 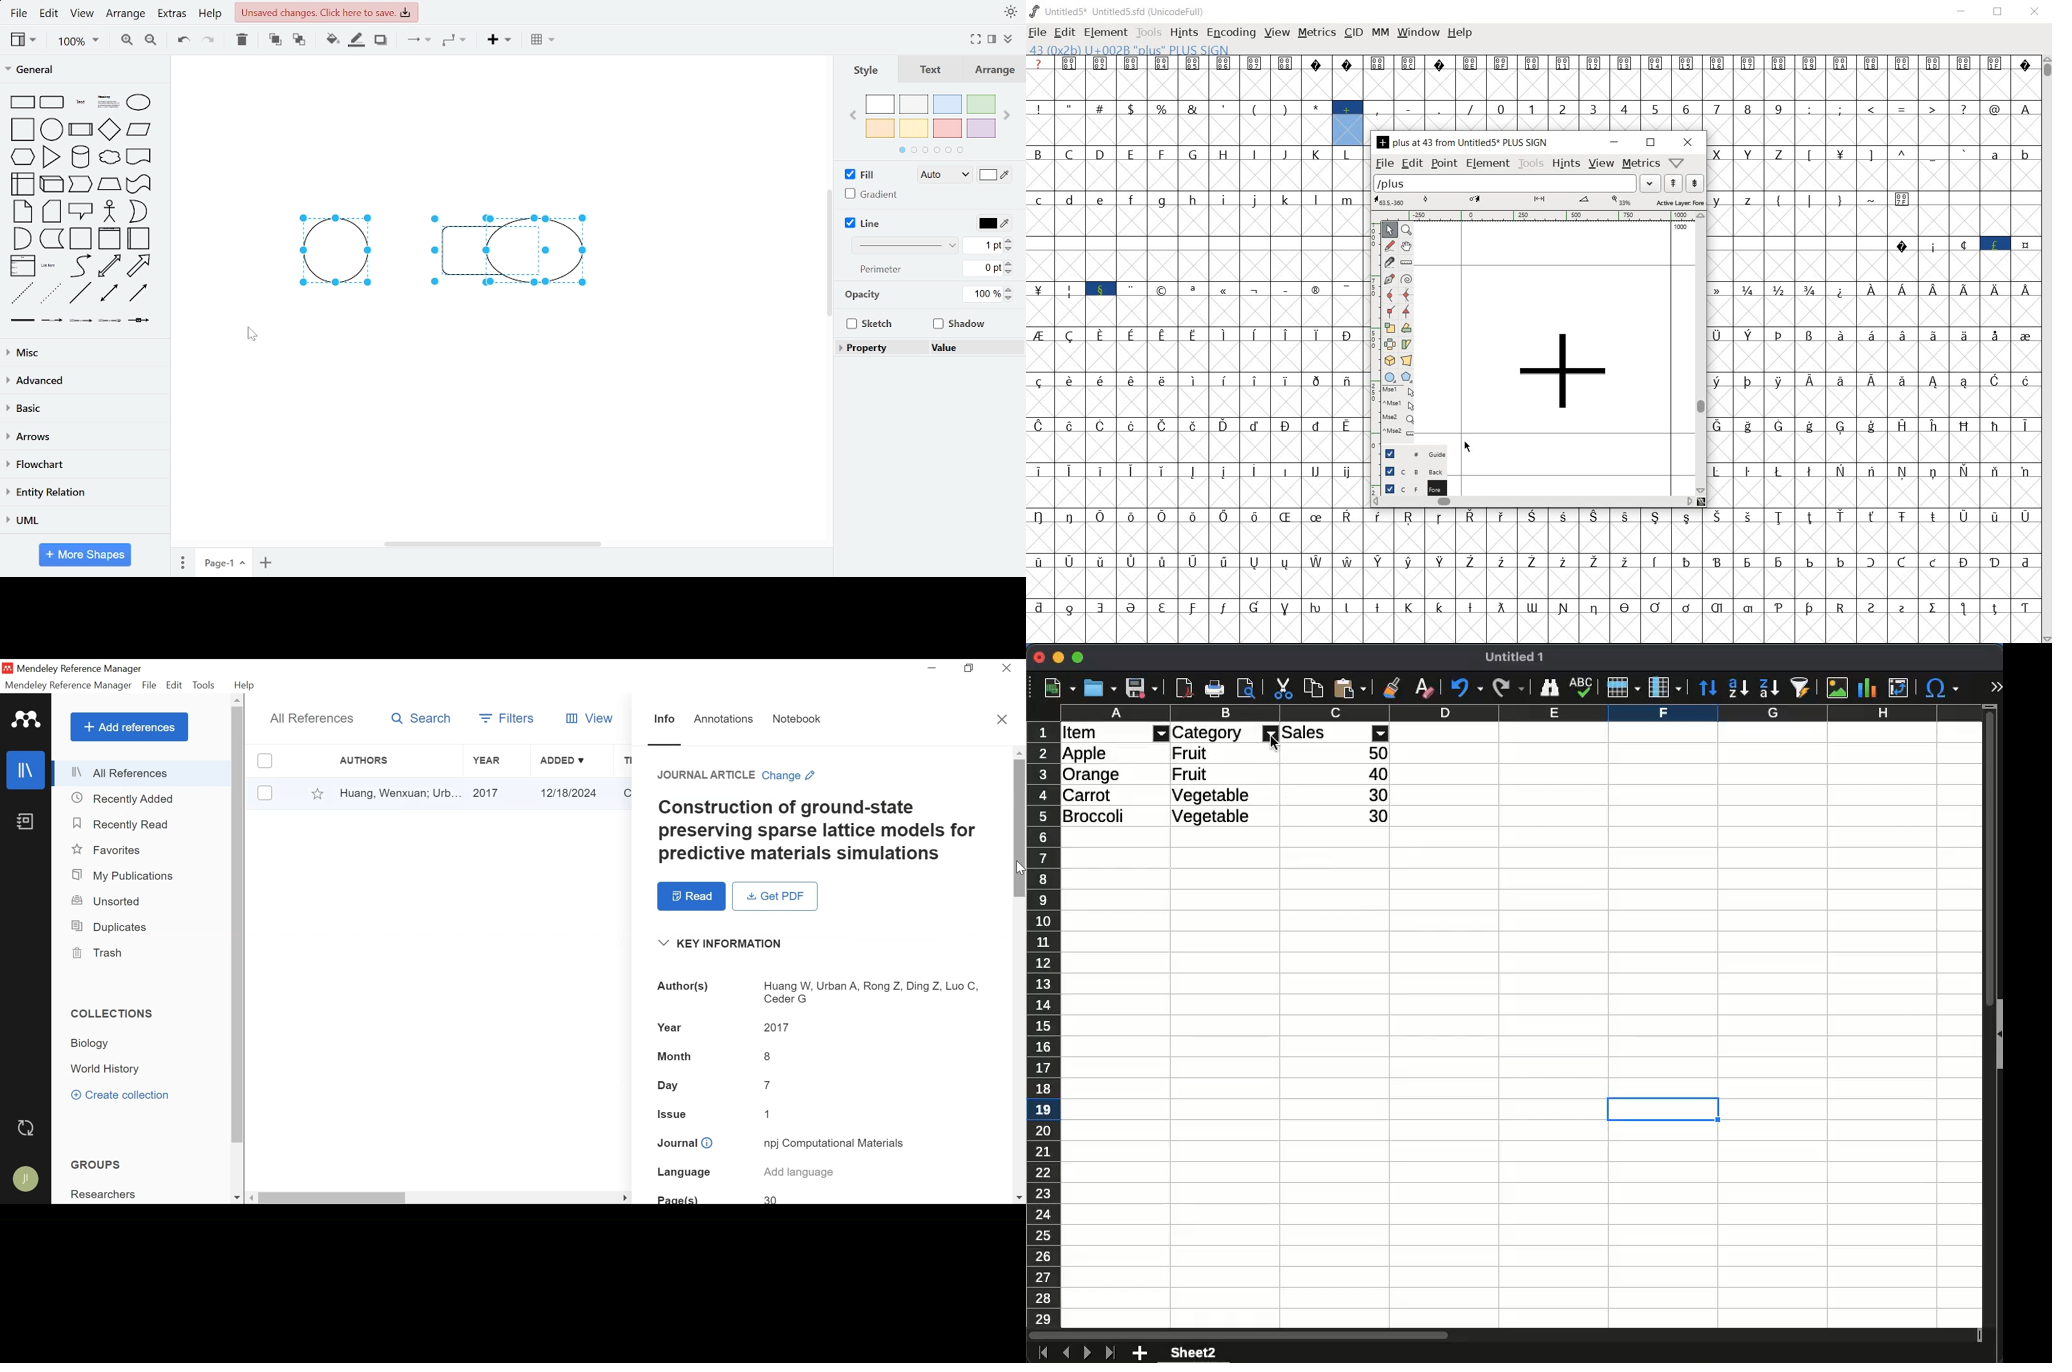 I want to click on edit, so click(x=1411, y=164).